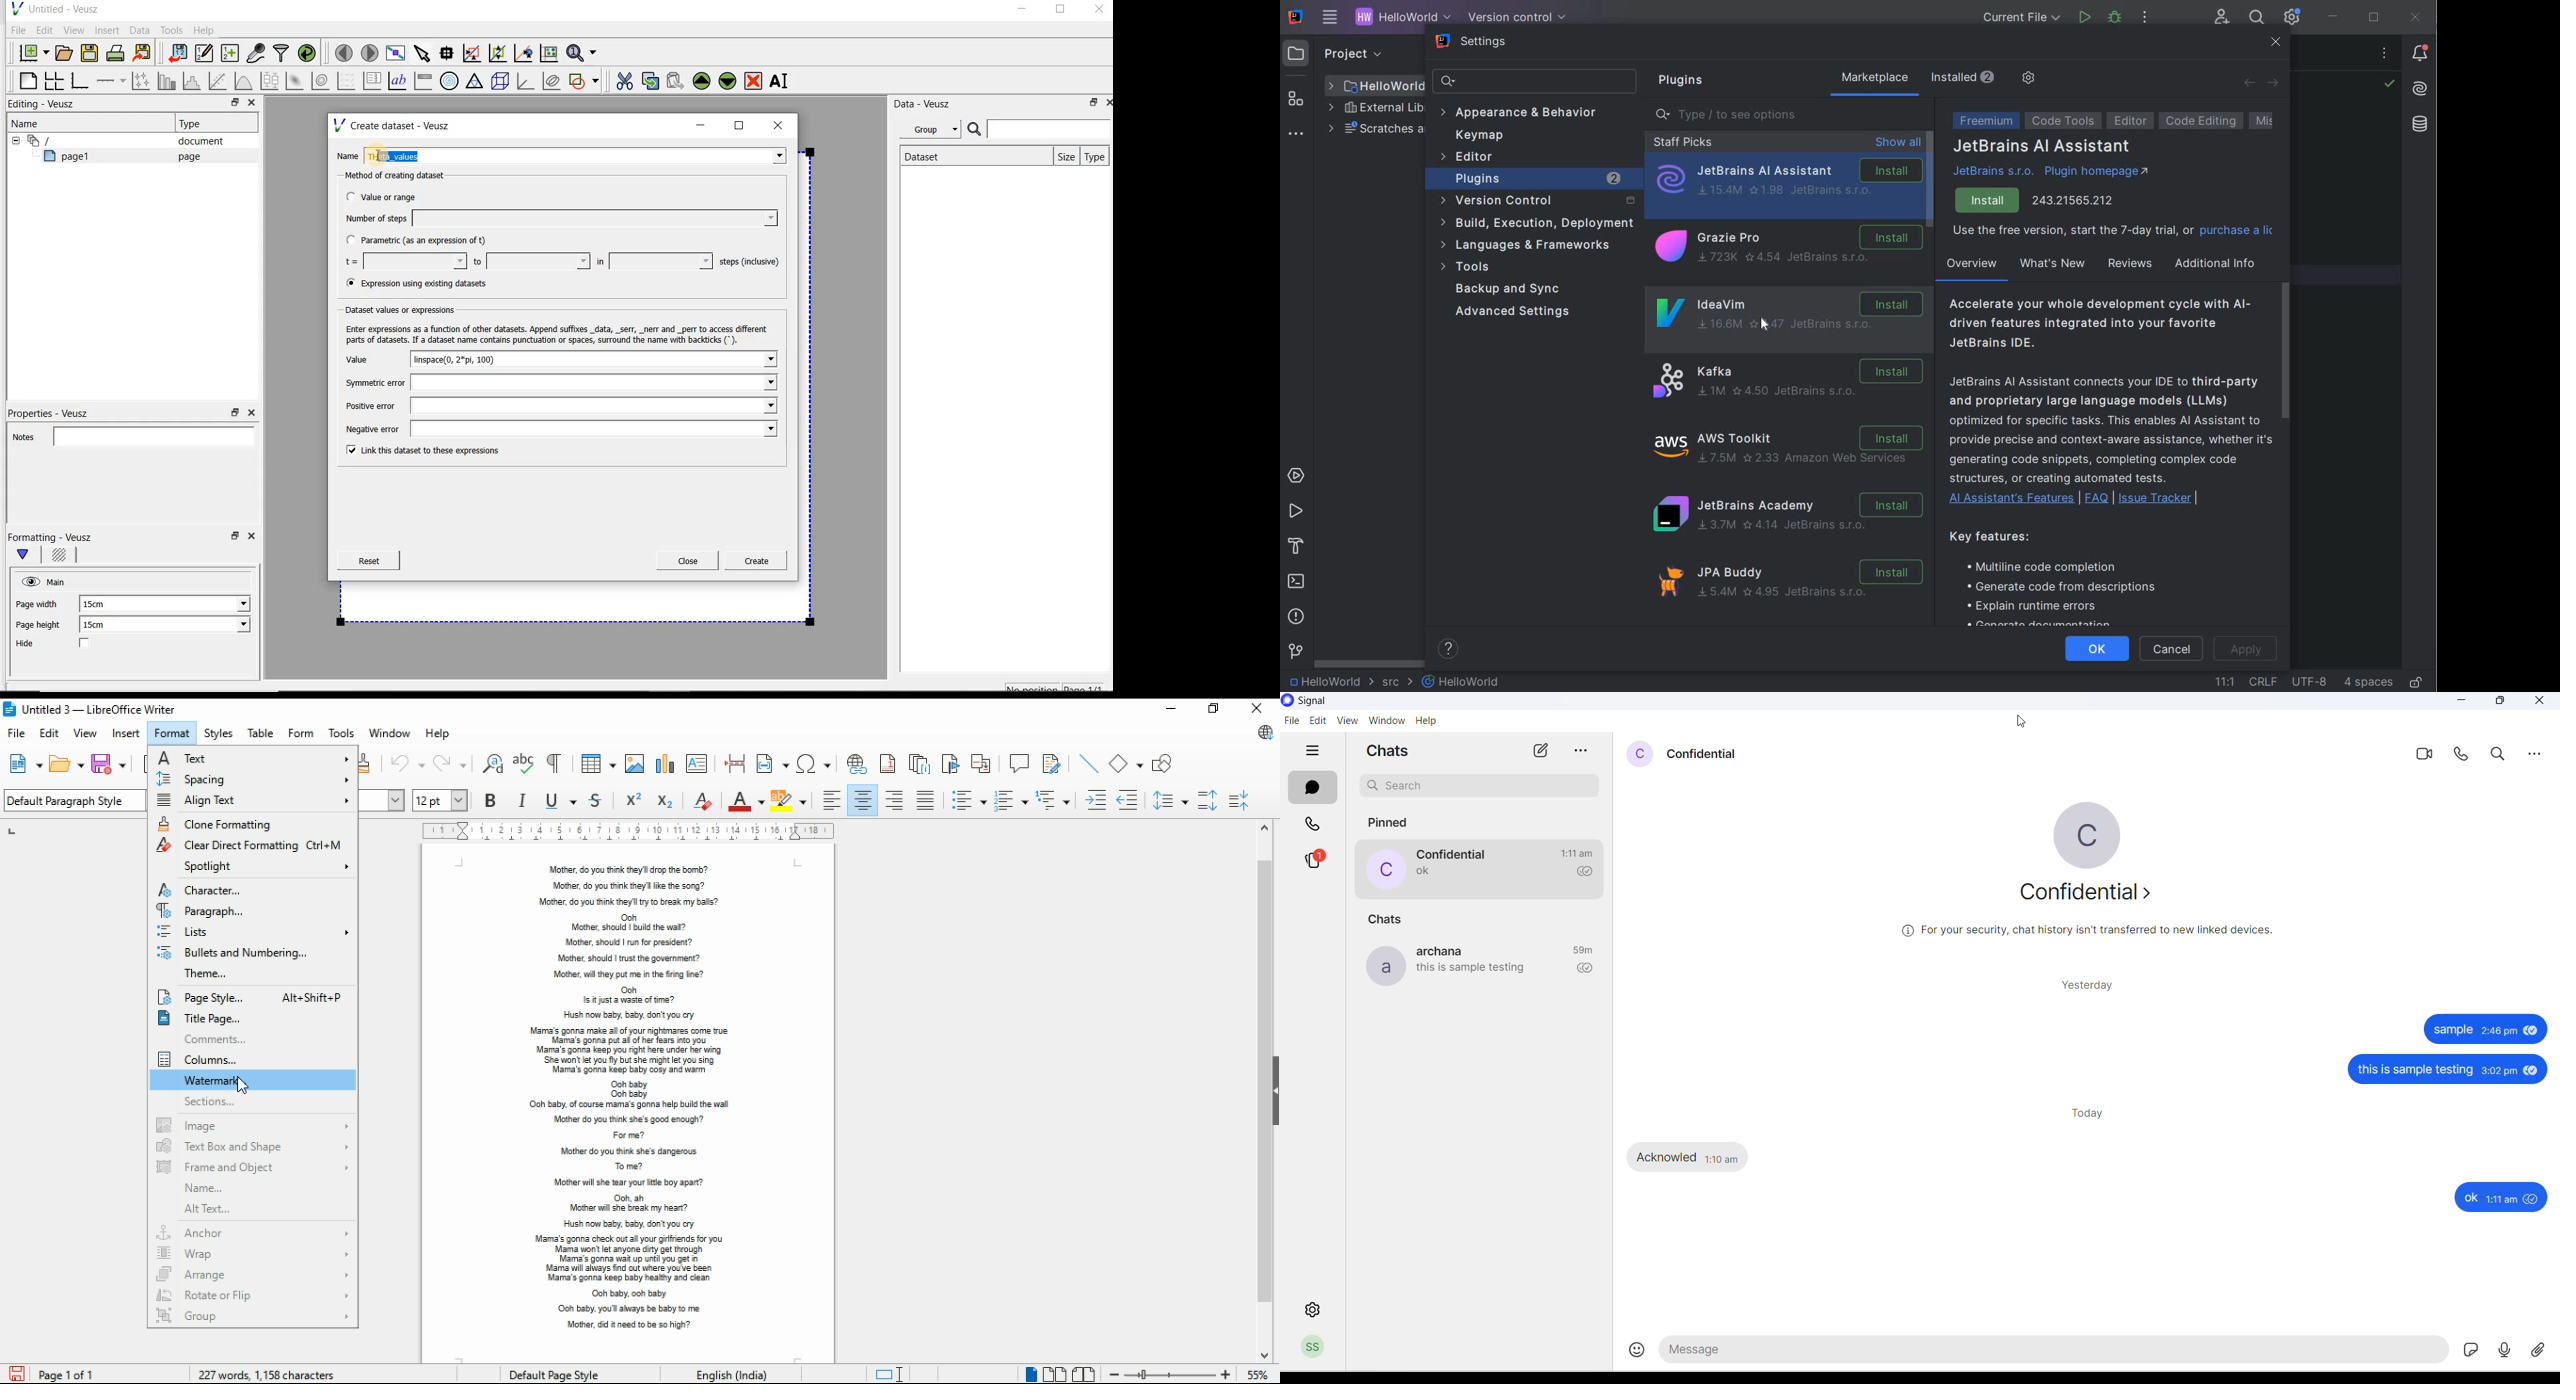 The height and width of the screenshot is (1400, 2576). I want to click on editor, so click(2131, 121).